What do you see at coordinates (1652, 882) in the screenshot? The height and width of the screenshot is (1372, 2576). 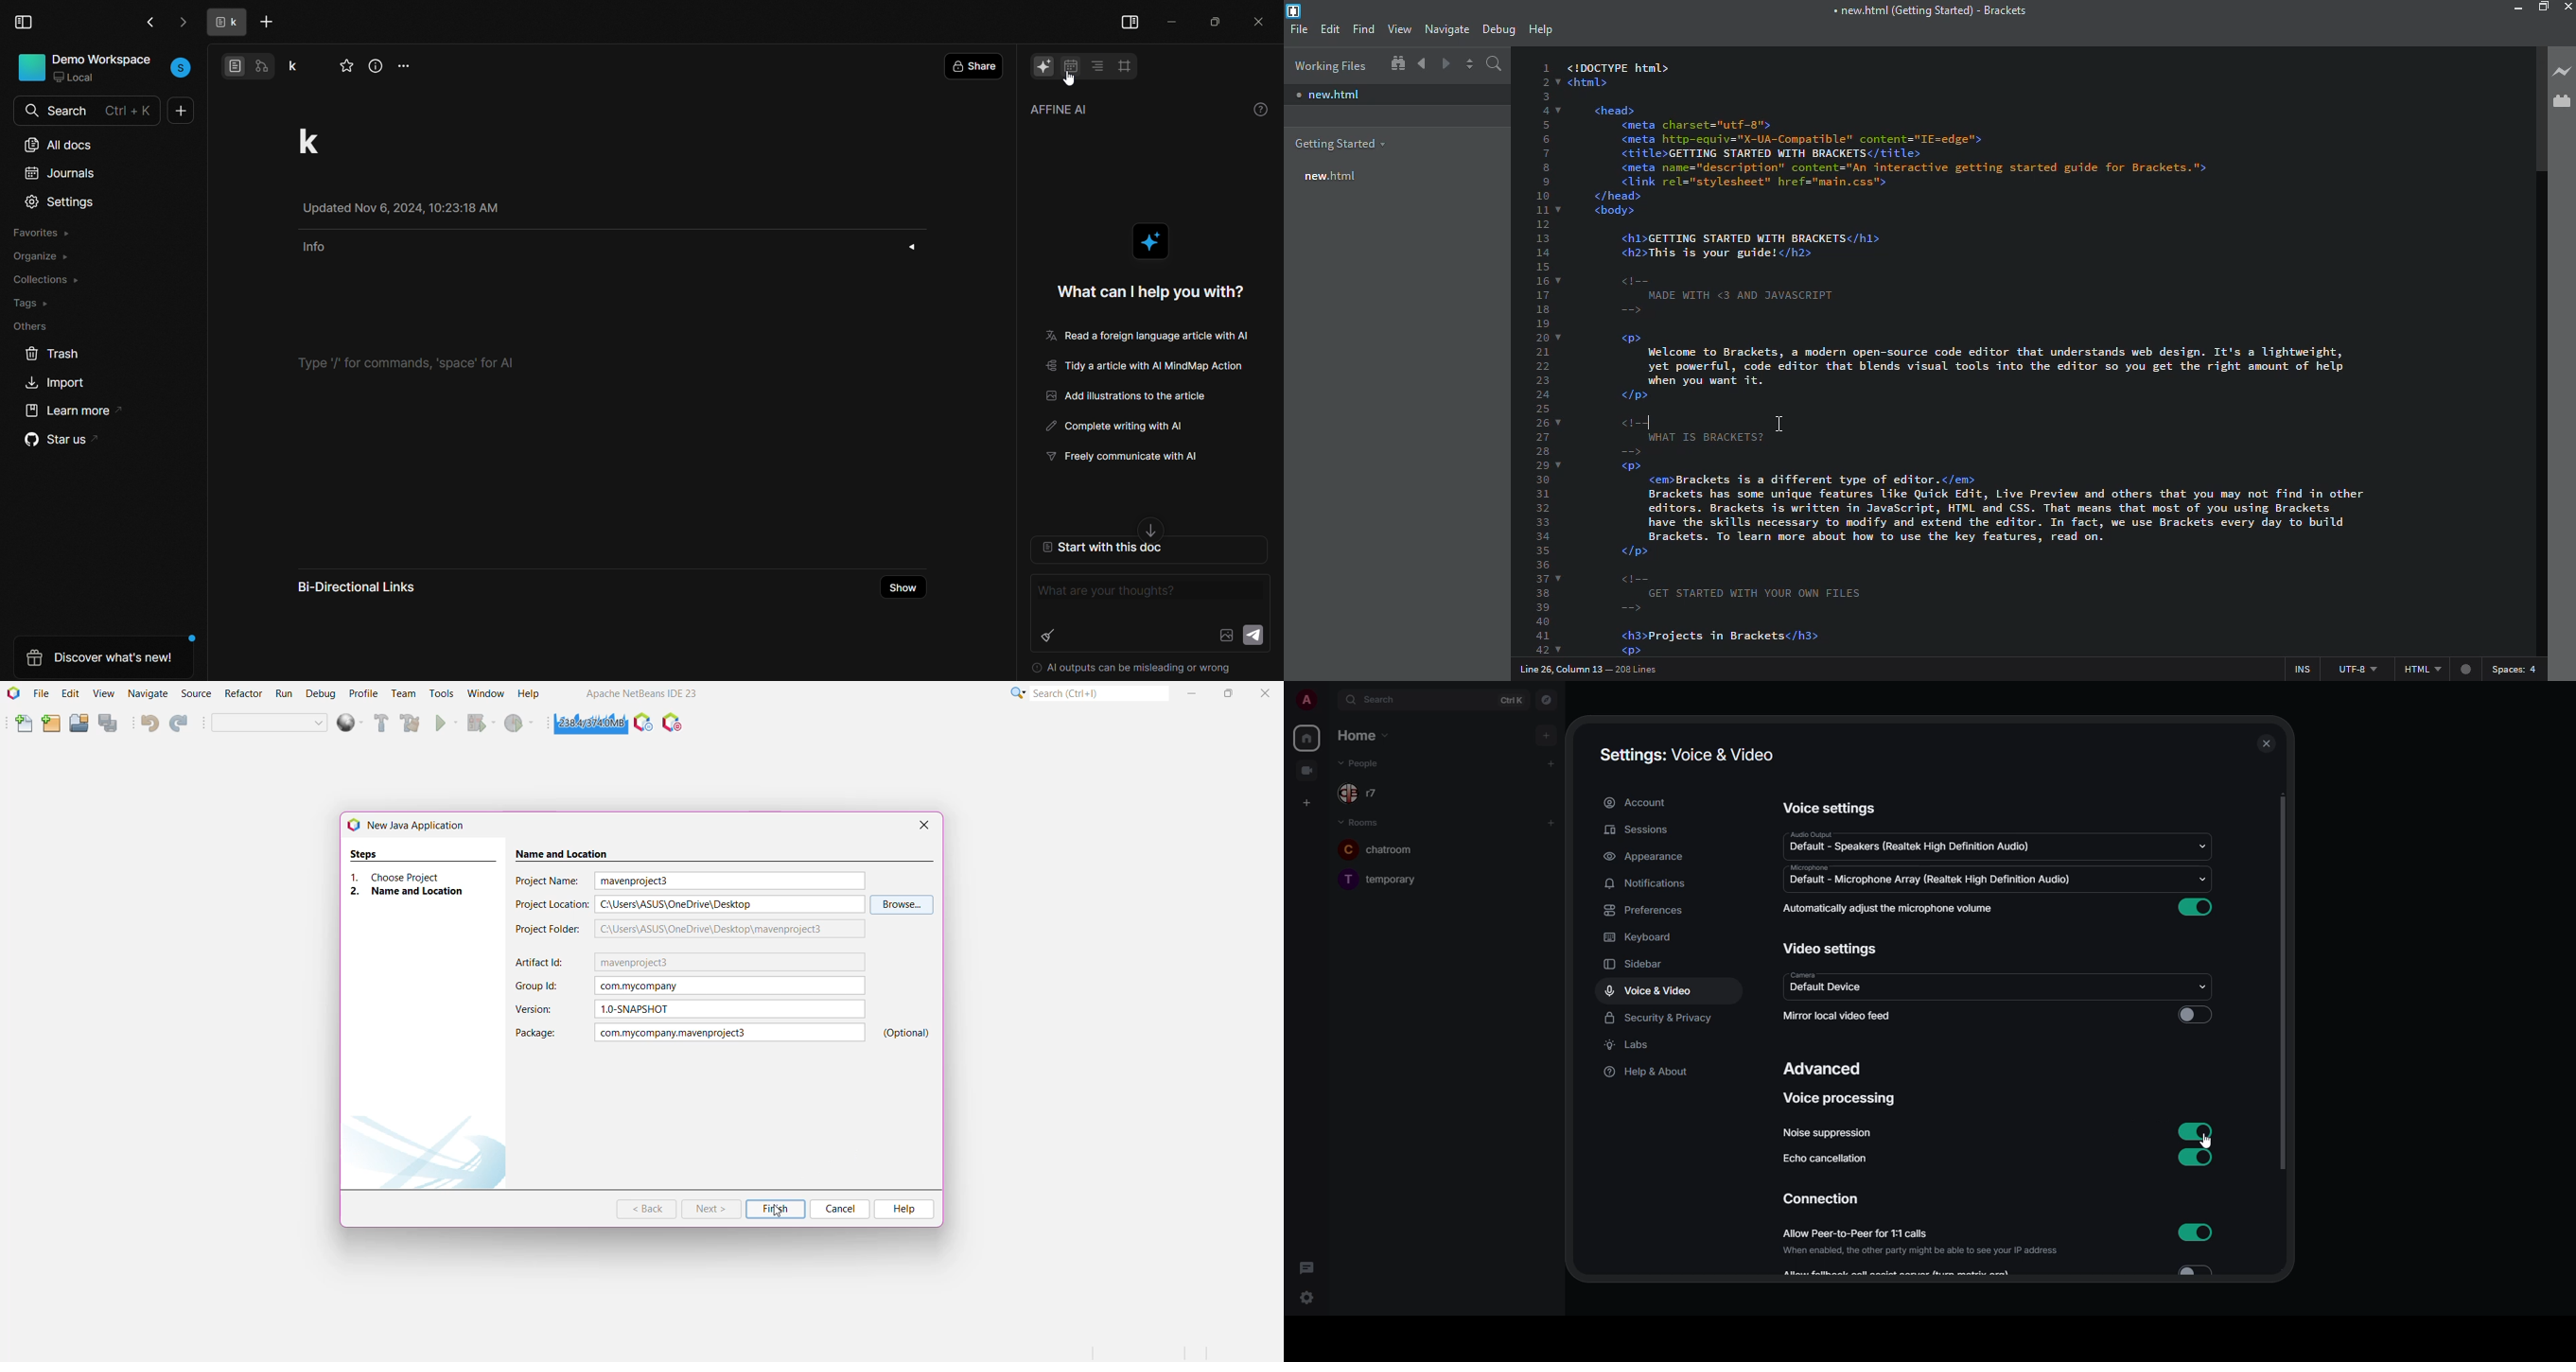 I see `notifications` at bounding box center [1652, 882].